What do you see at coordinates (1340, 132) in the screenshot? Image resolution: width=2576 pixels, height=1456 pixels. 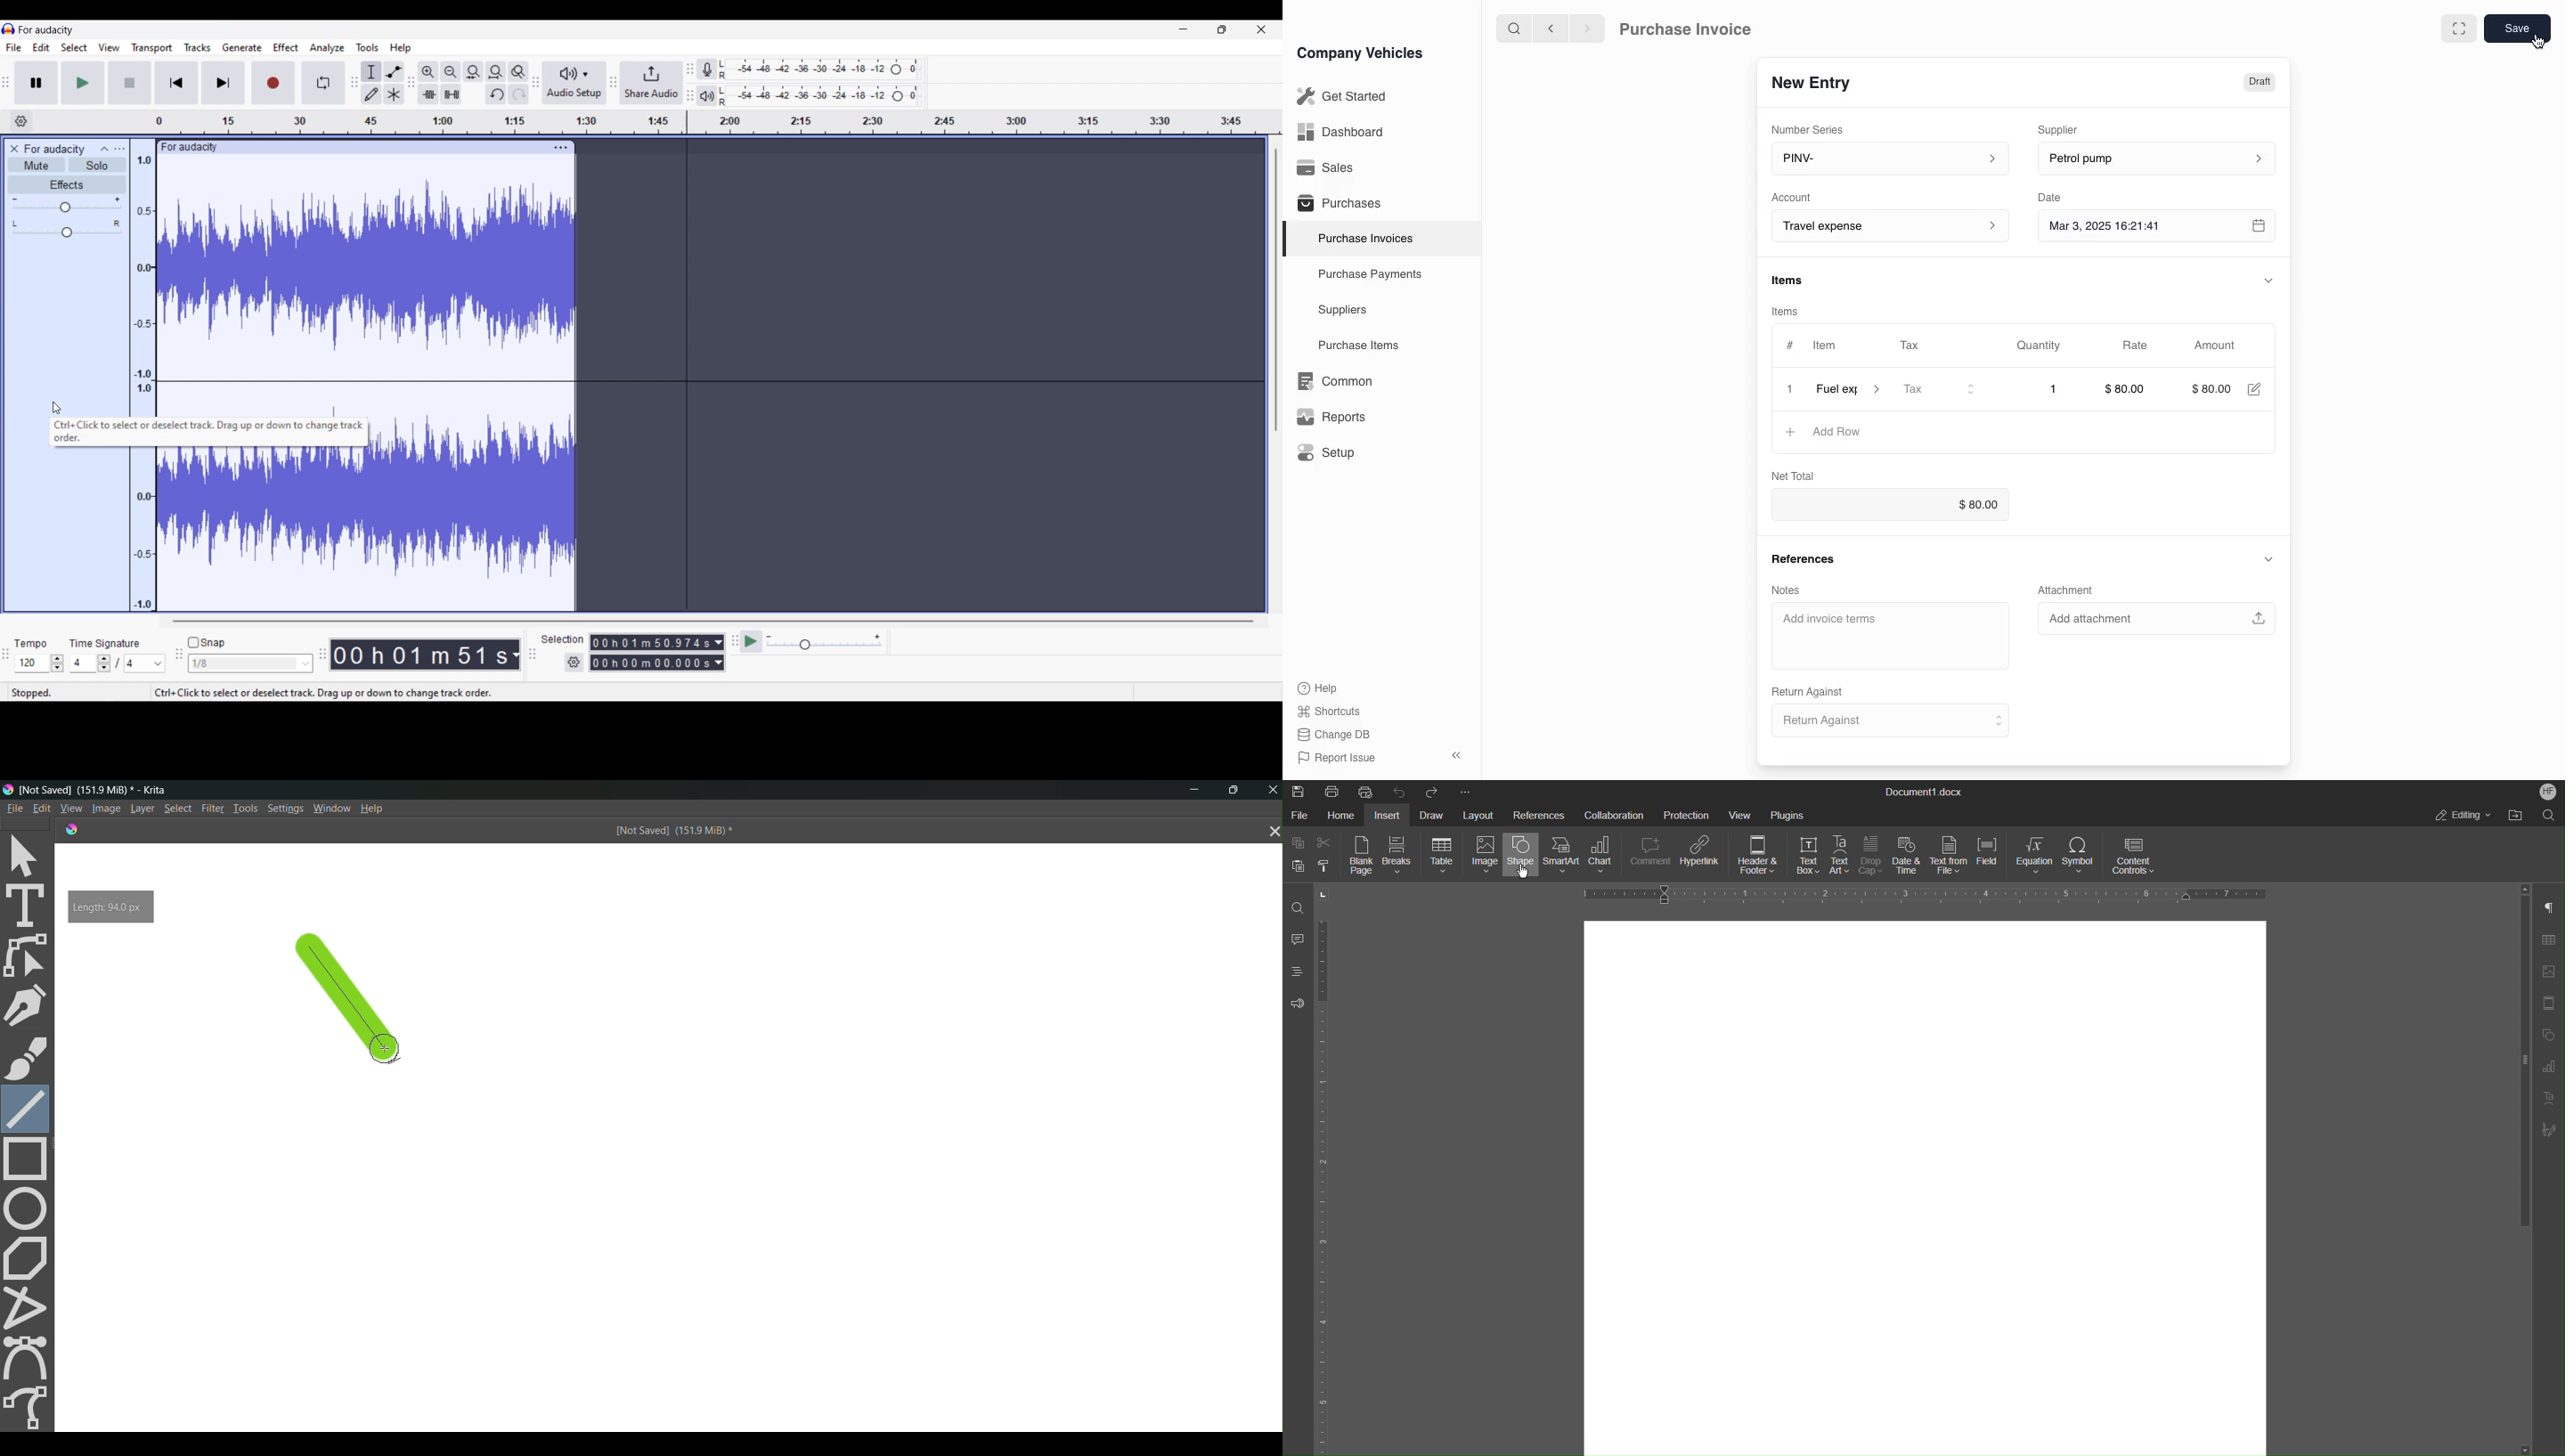 I see `Dashboard` at bounding box center [1340, 132].